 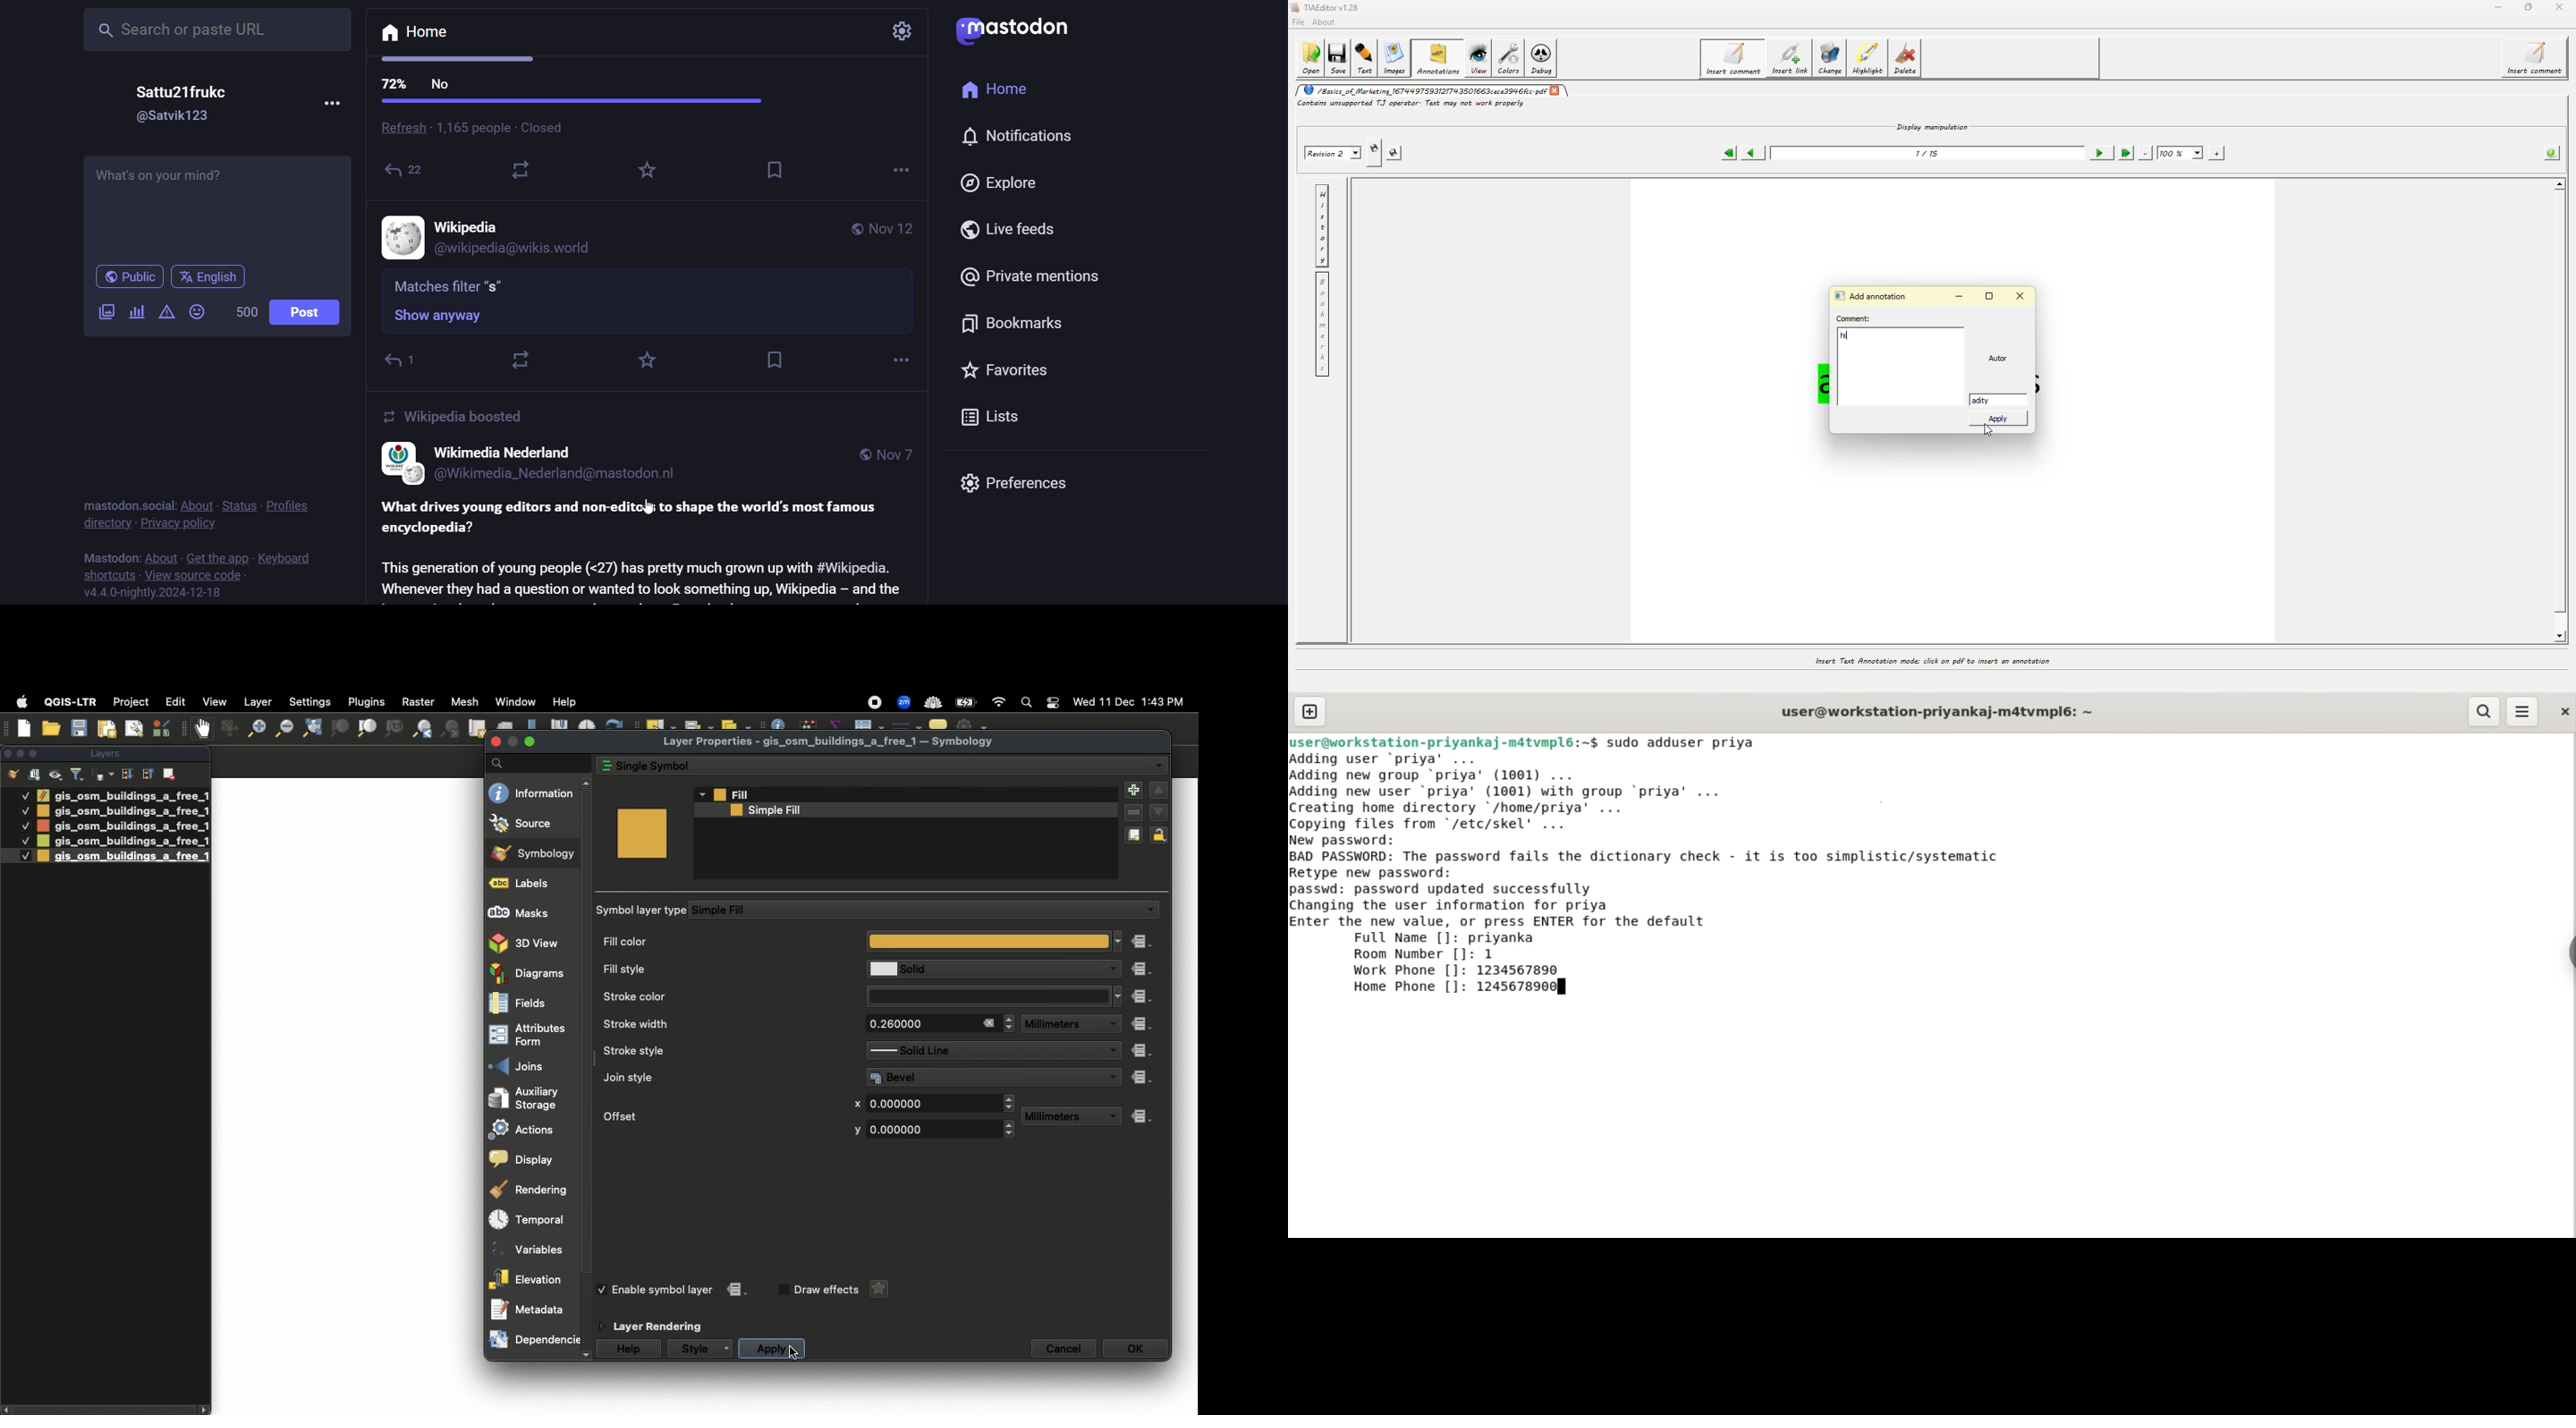 What do you see at coordinates (932, 1102) in the screenshot?
I see ` 0.000000` at bounding box center [932, 1102].